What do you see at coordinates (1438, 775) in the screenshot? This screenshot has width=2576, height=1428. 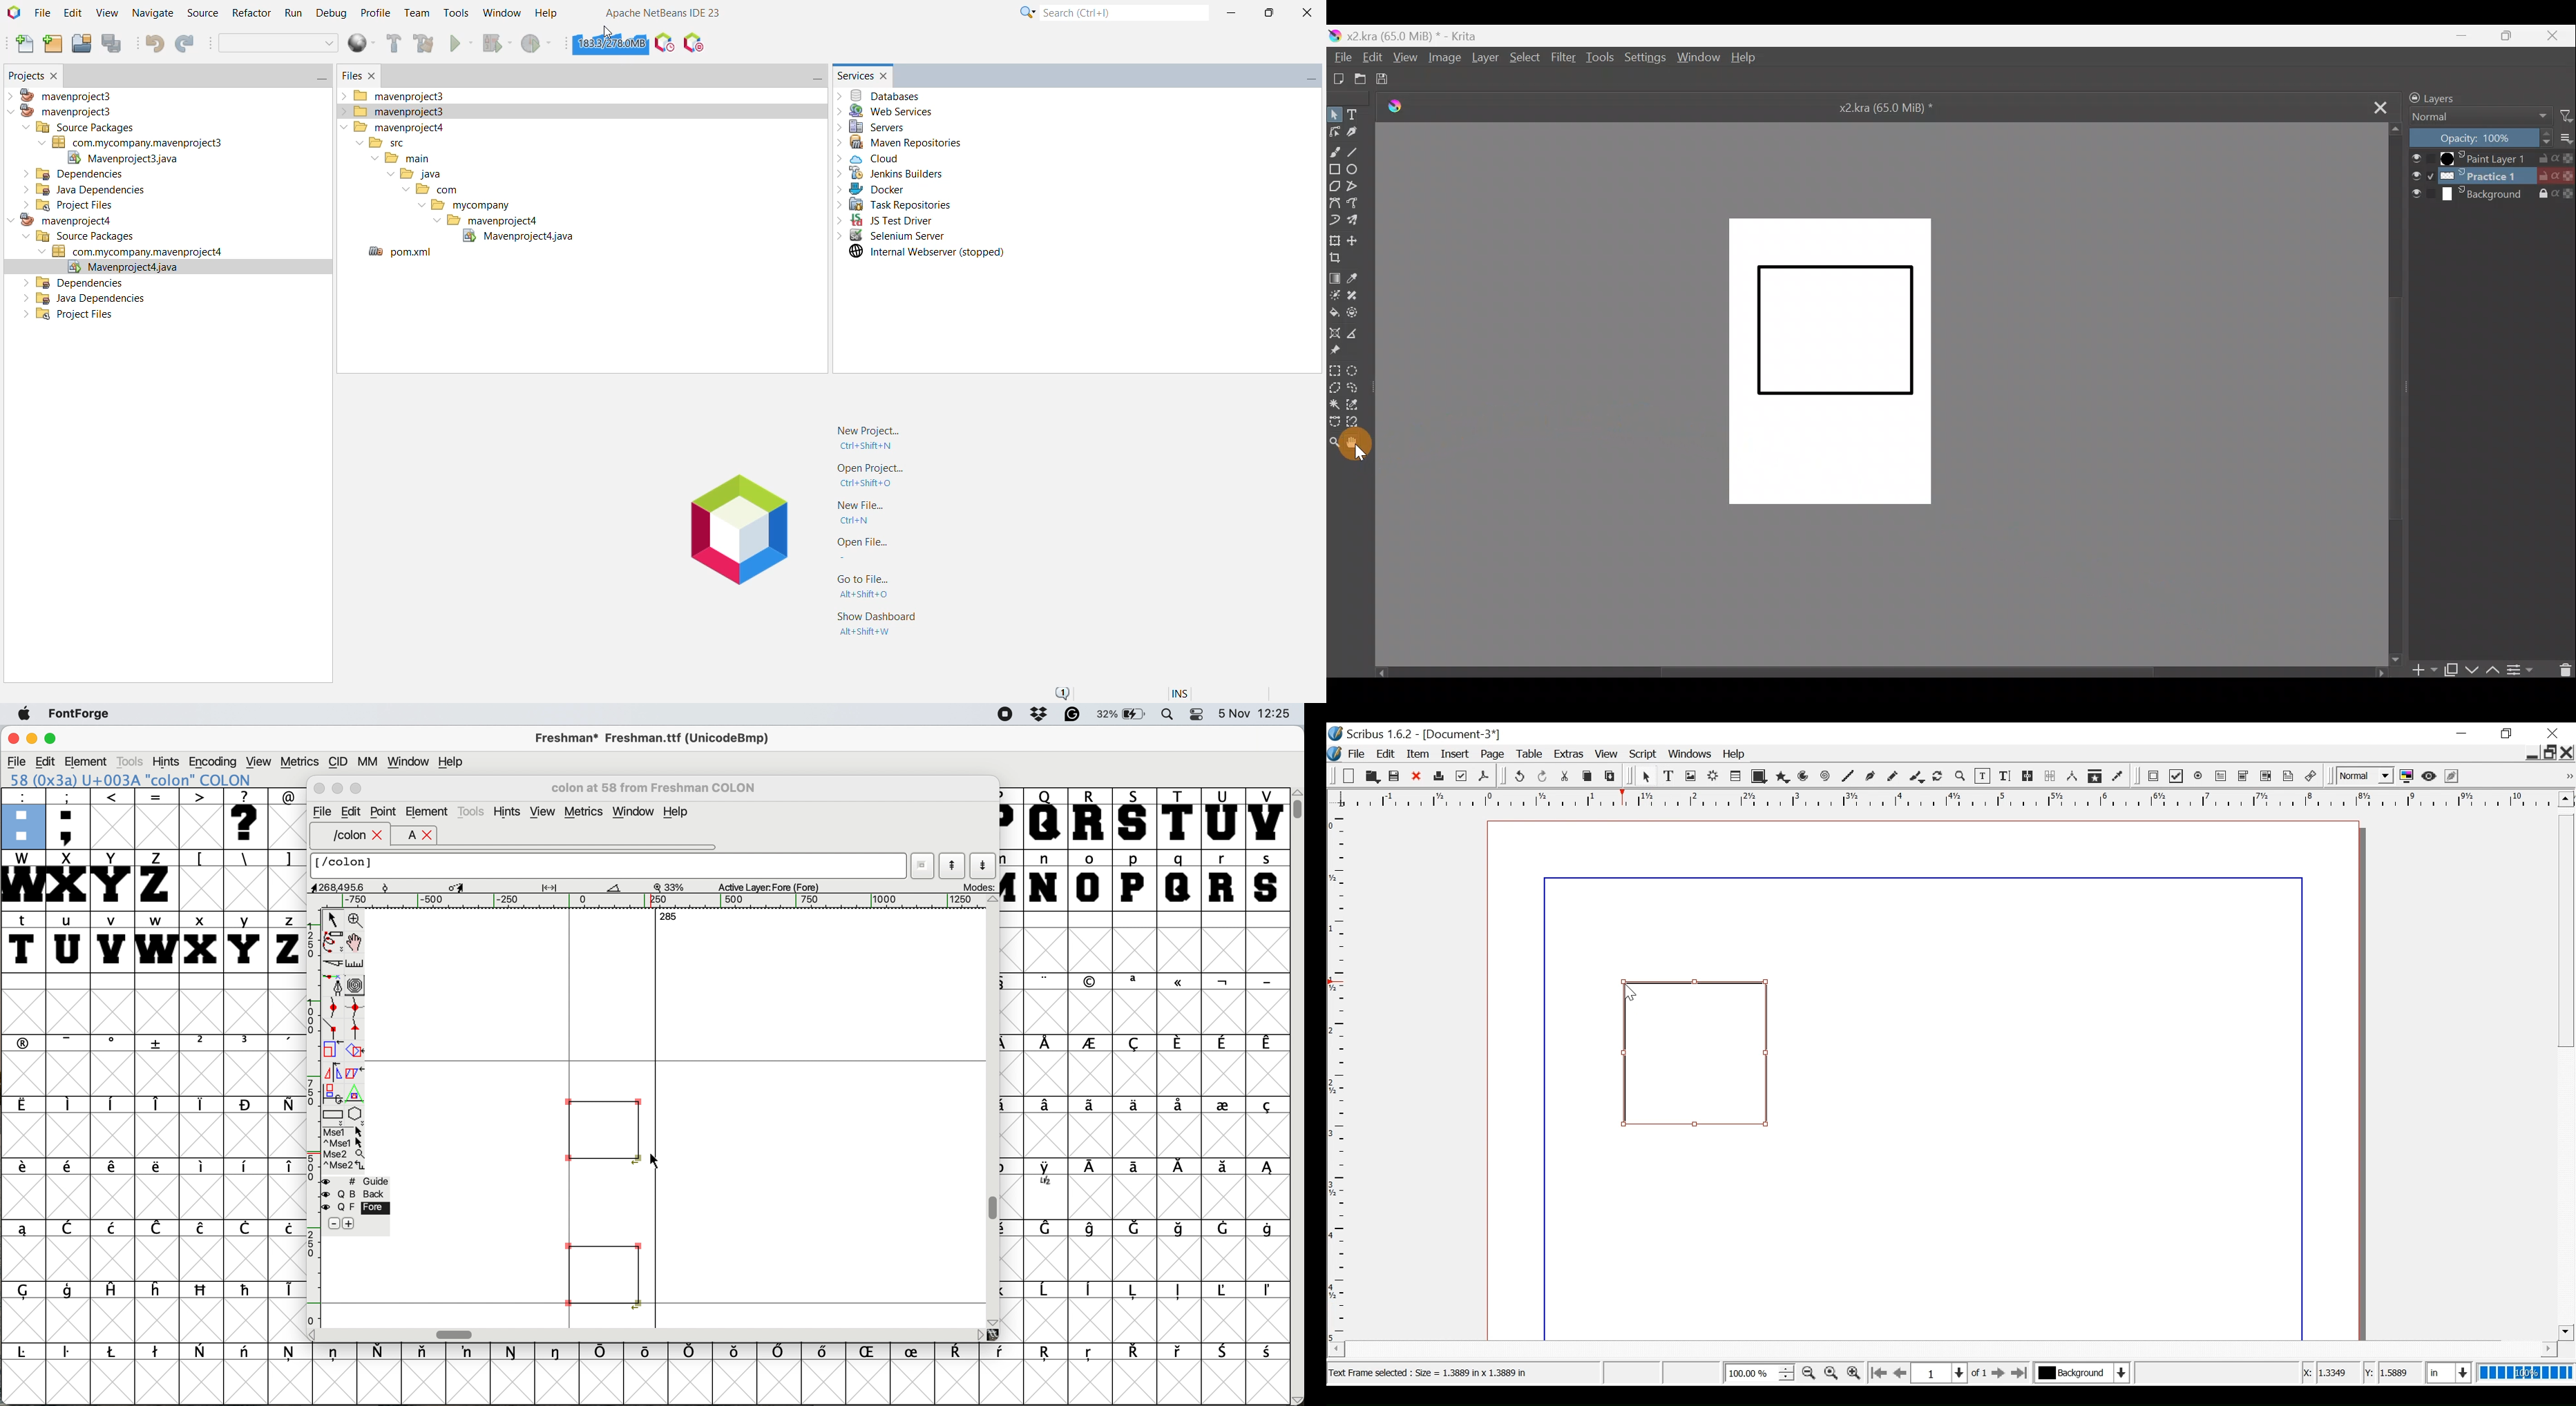 I see `Print` at bounding box center [1438, 775].